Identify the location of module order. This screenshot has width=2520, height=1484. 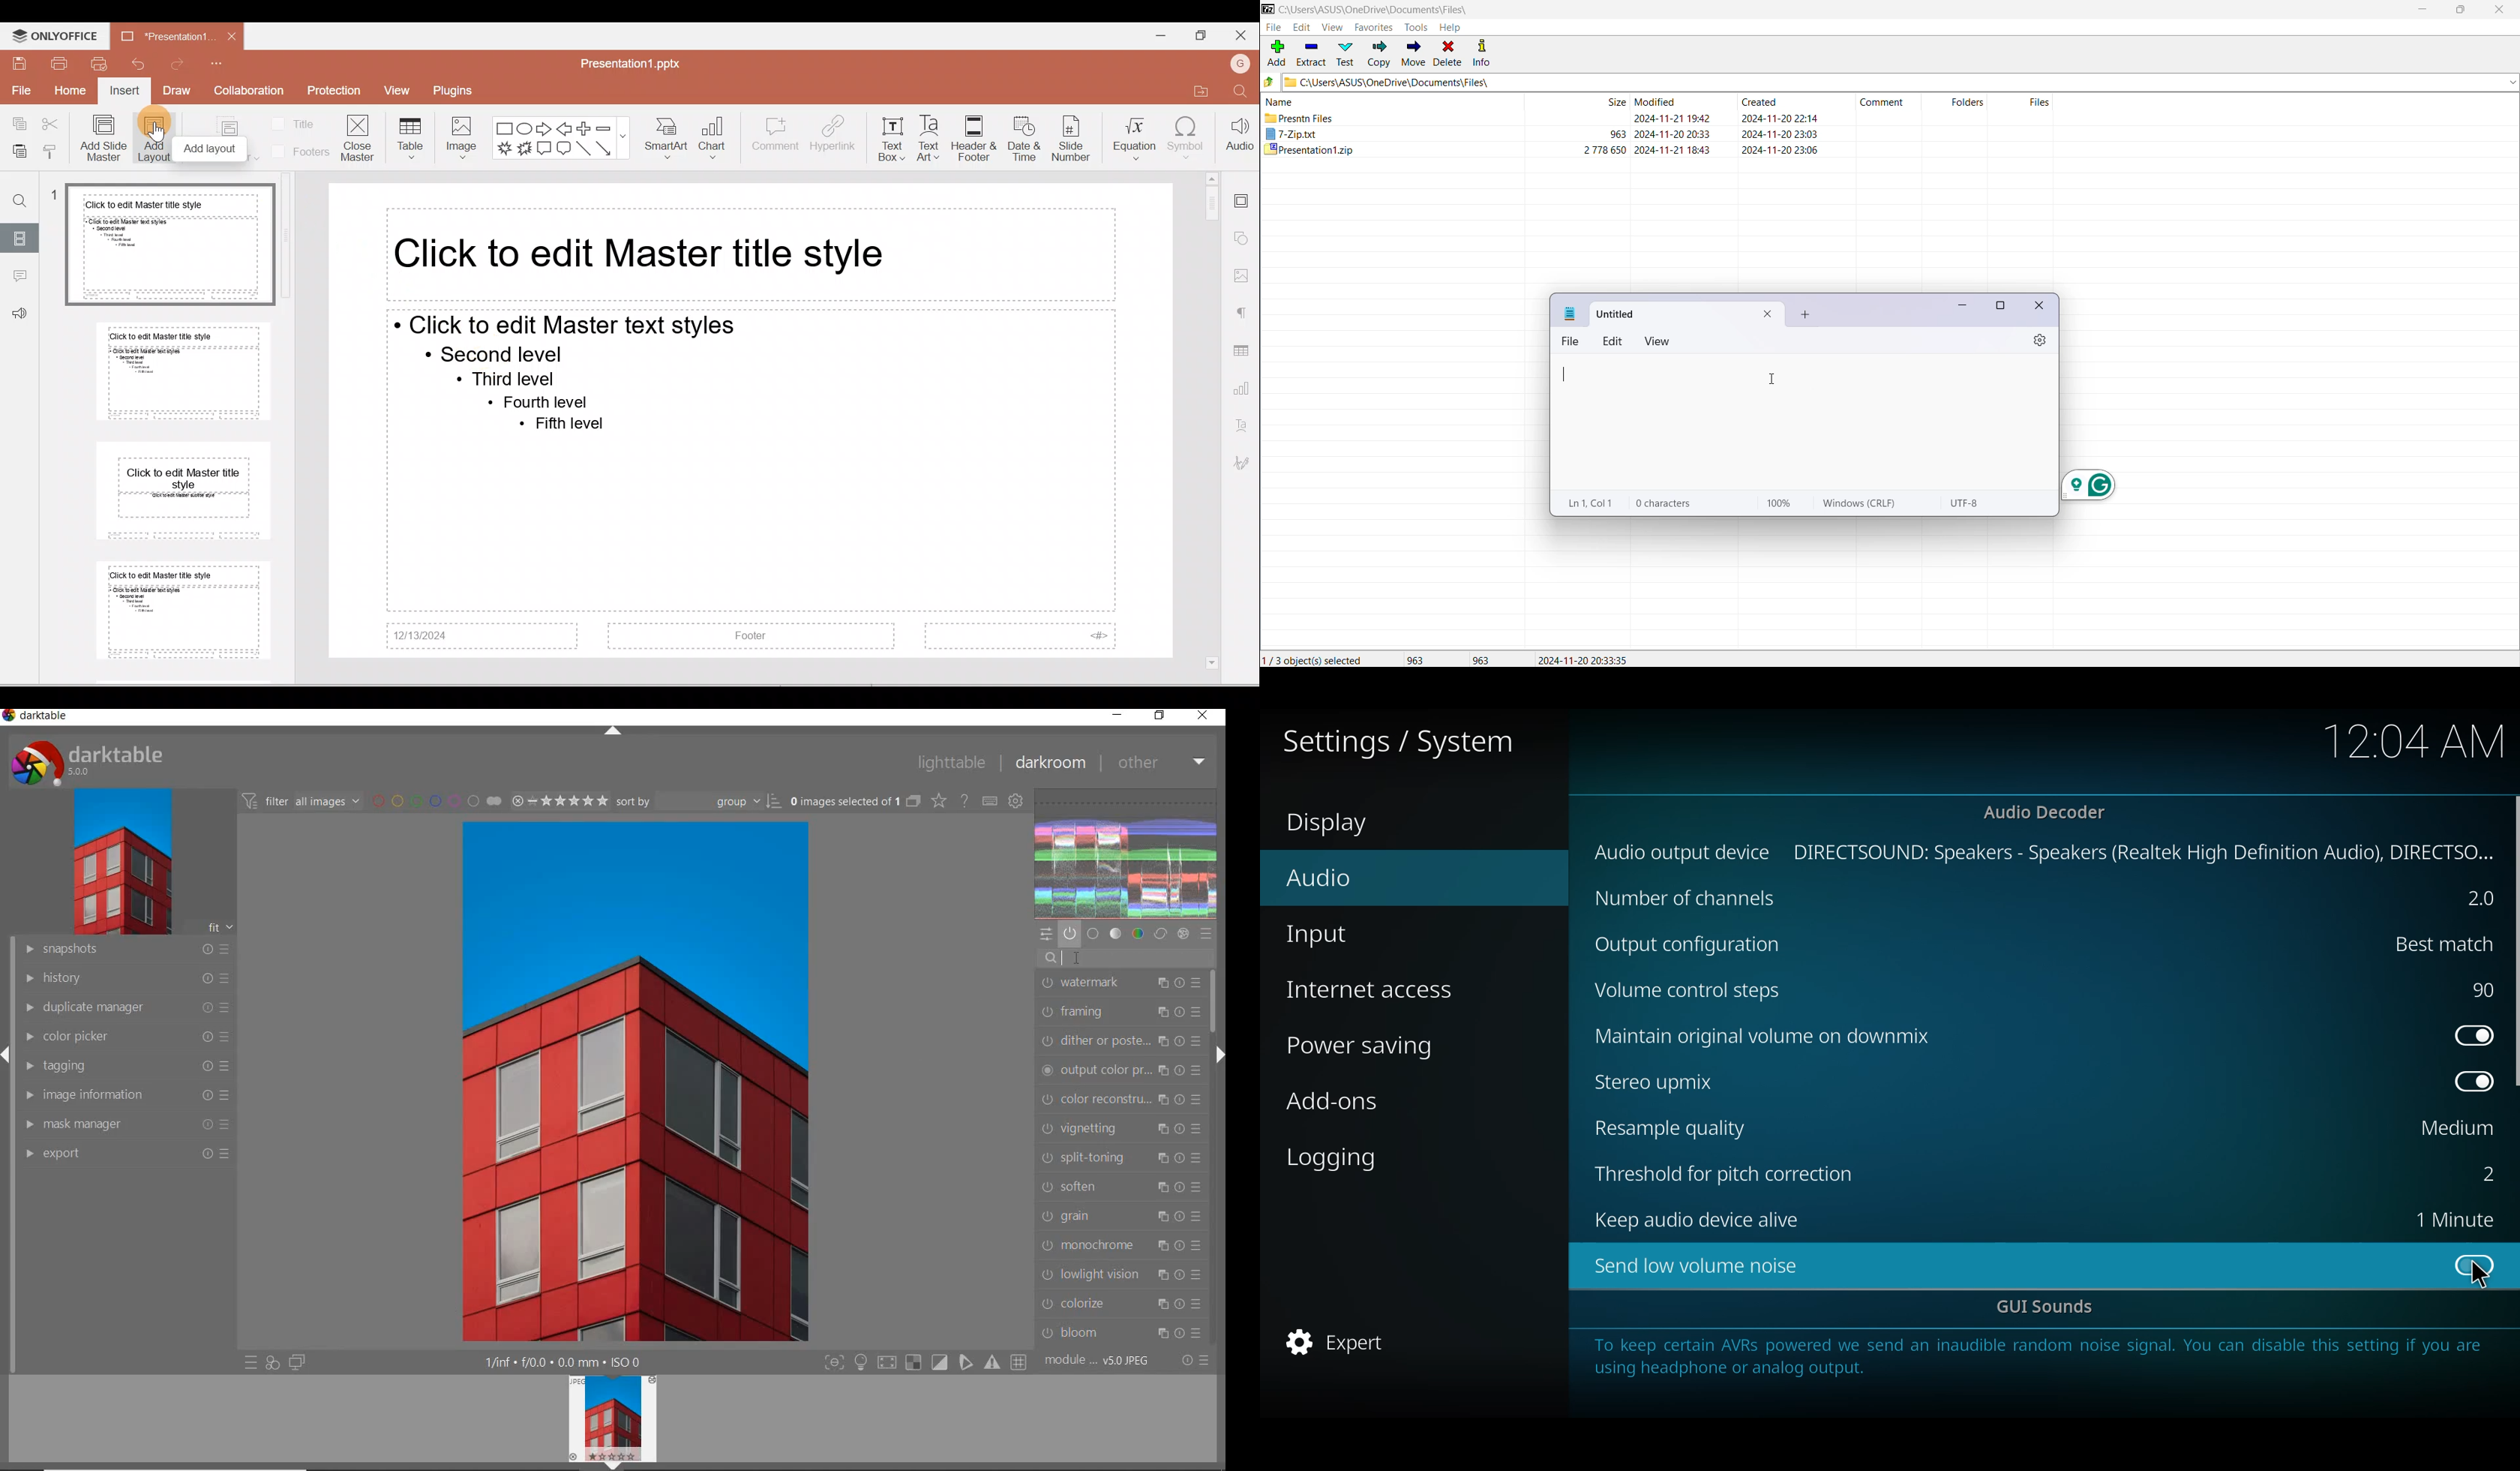
(1099, 1360).